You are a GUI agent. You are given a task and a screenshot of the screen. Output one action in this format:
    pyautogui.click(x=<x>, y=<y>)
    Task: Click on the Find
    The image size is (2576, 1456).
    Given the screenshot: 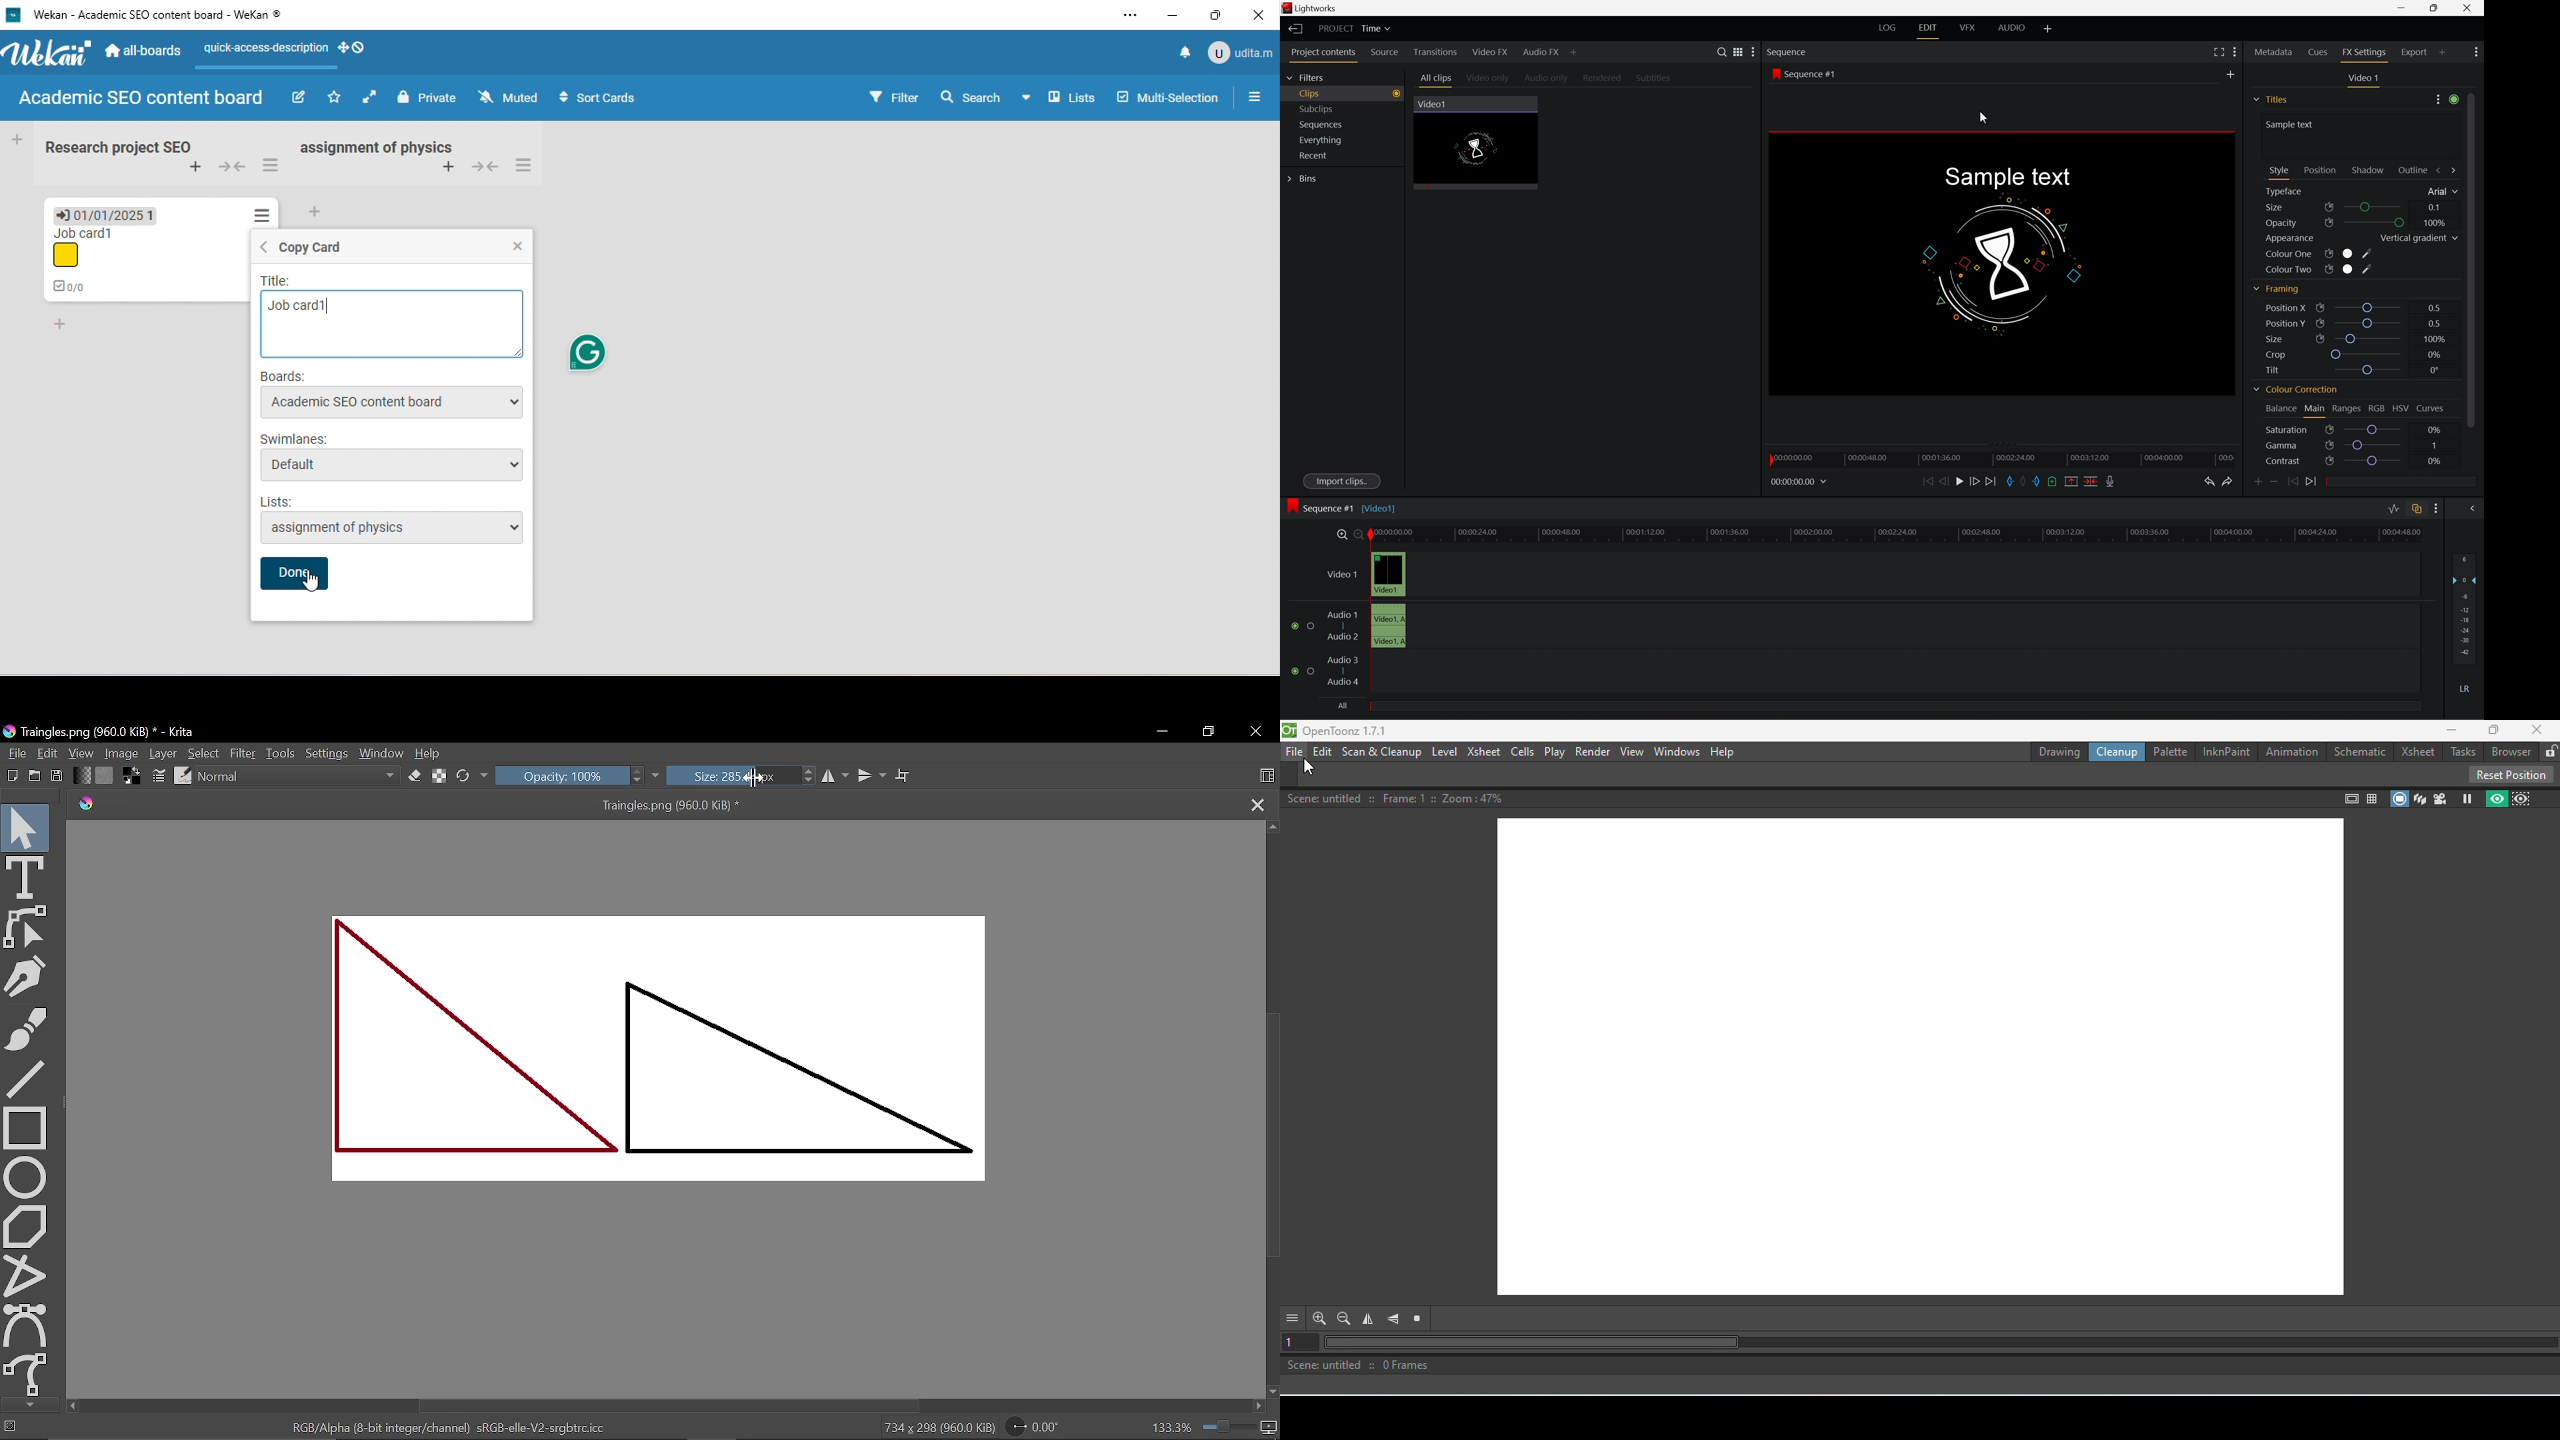 What is the action you would take?
    pyautogui.click(x=1720, y=51)
    